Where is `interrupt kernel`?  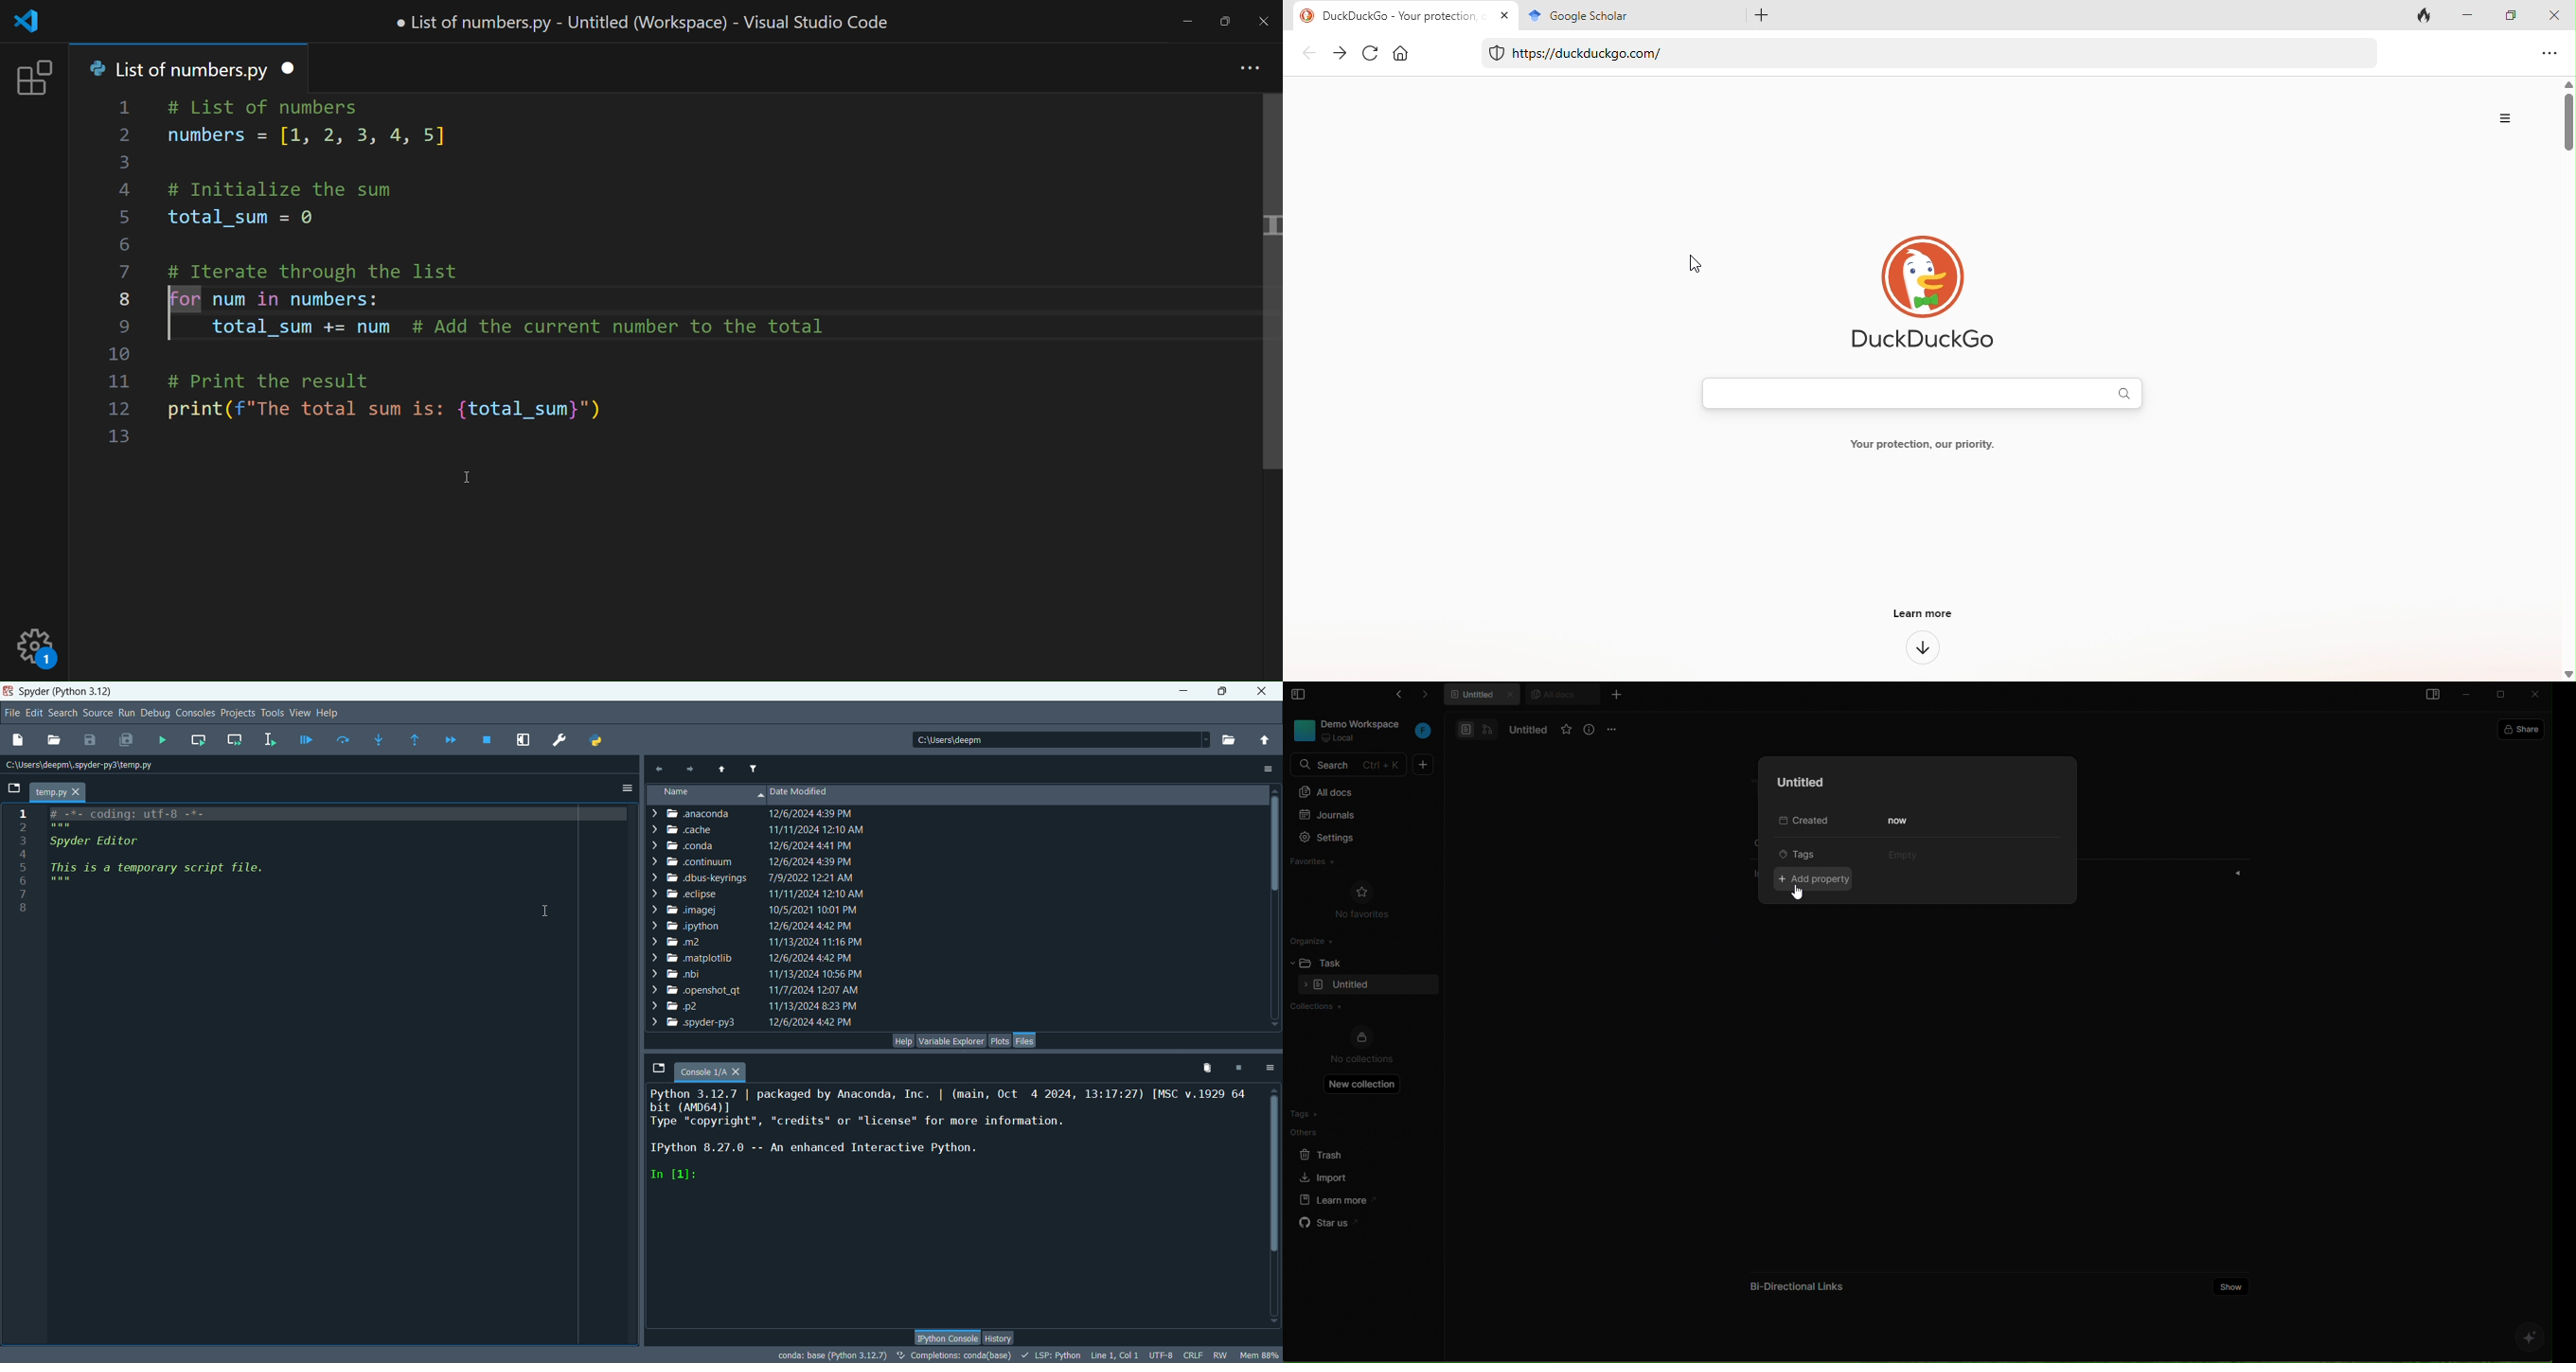 interrupt kernel is located at coordinates (1240, 1067).